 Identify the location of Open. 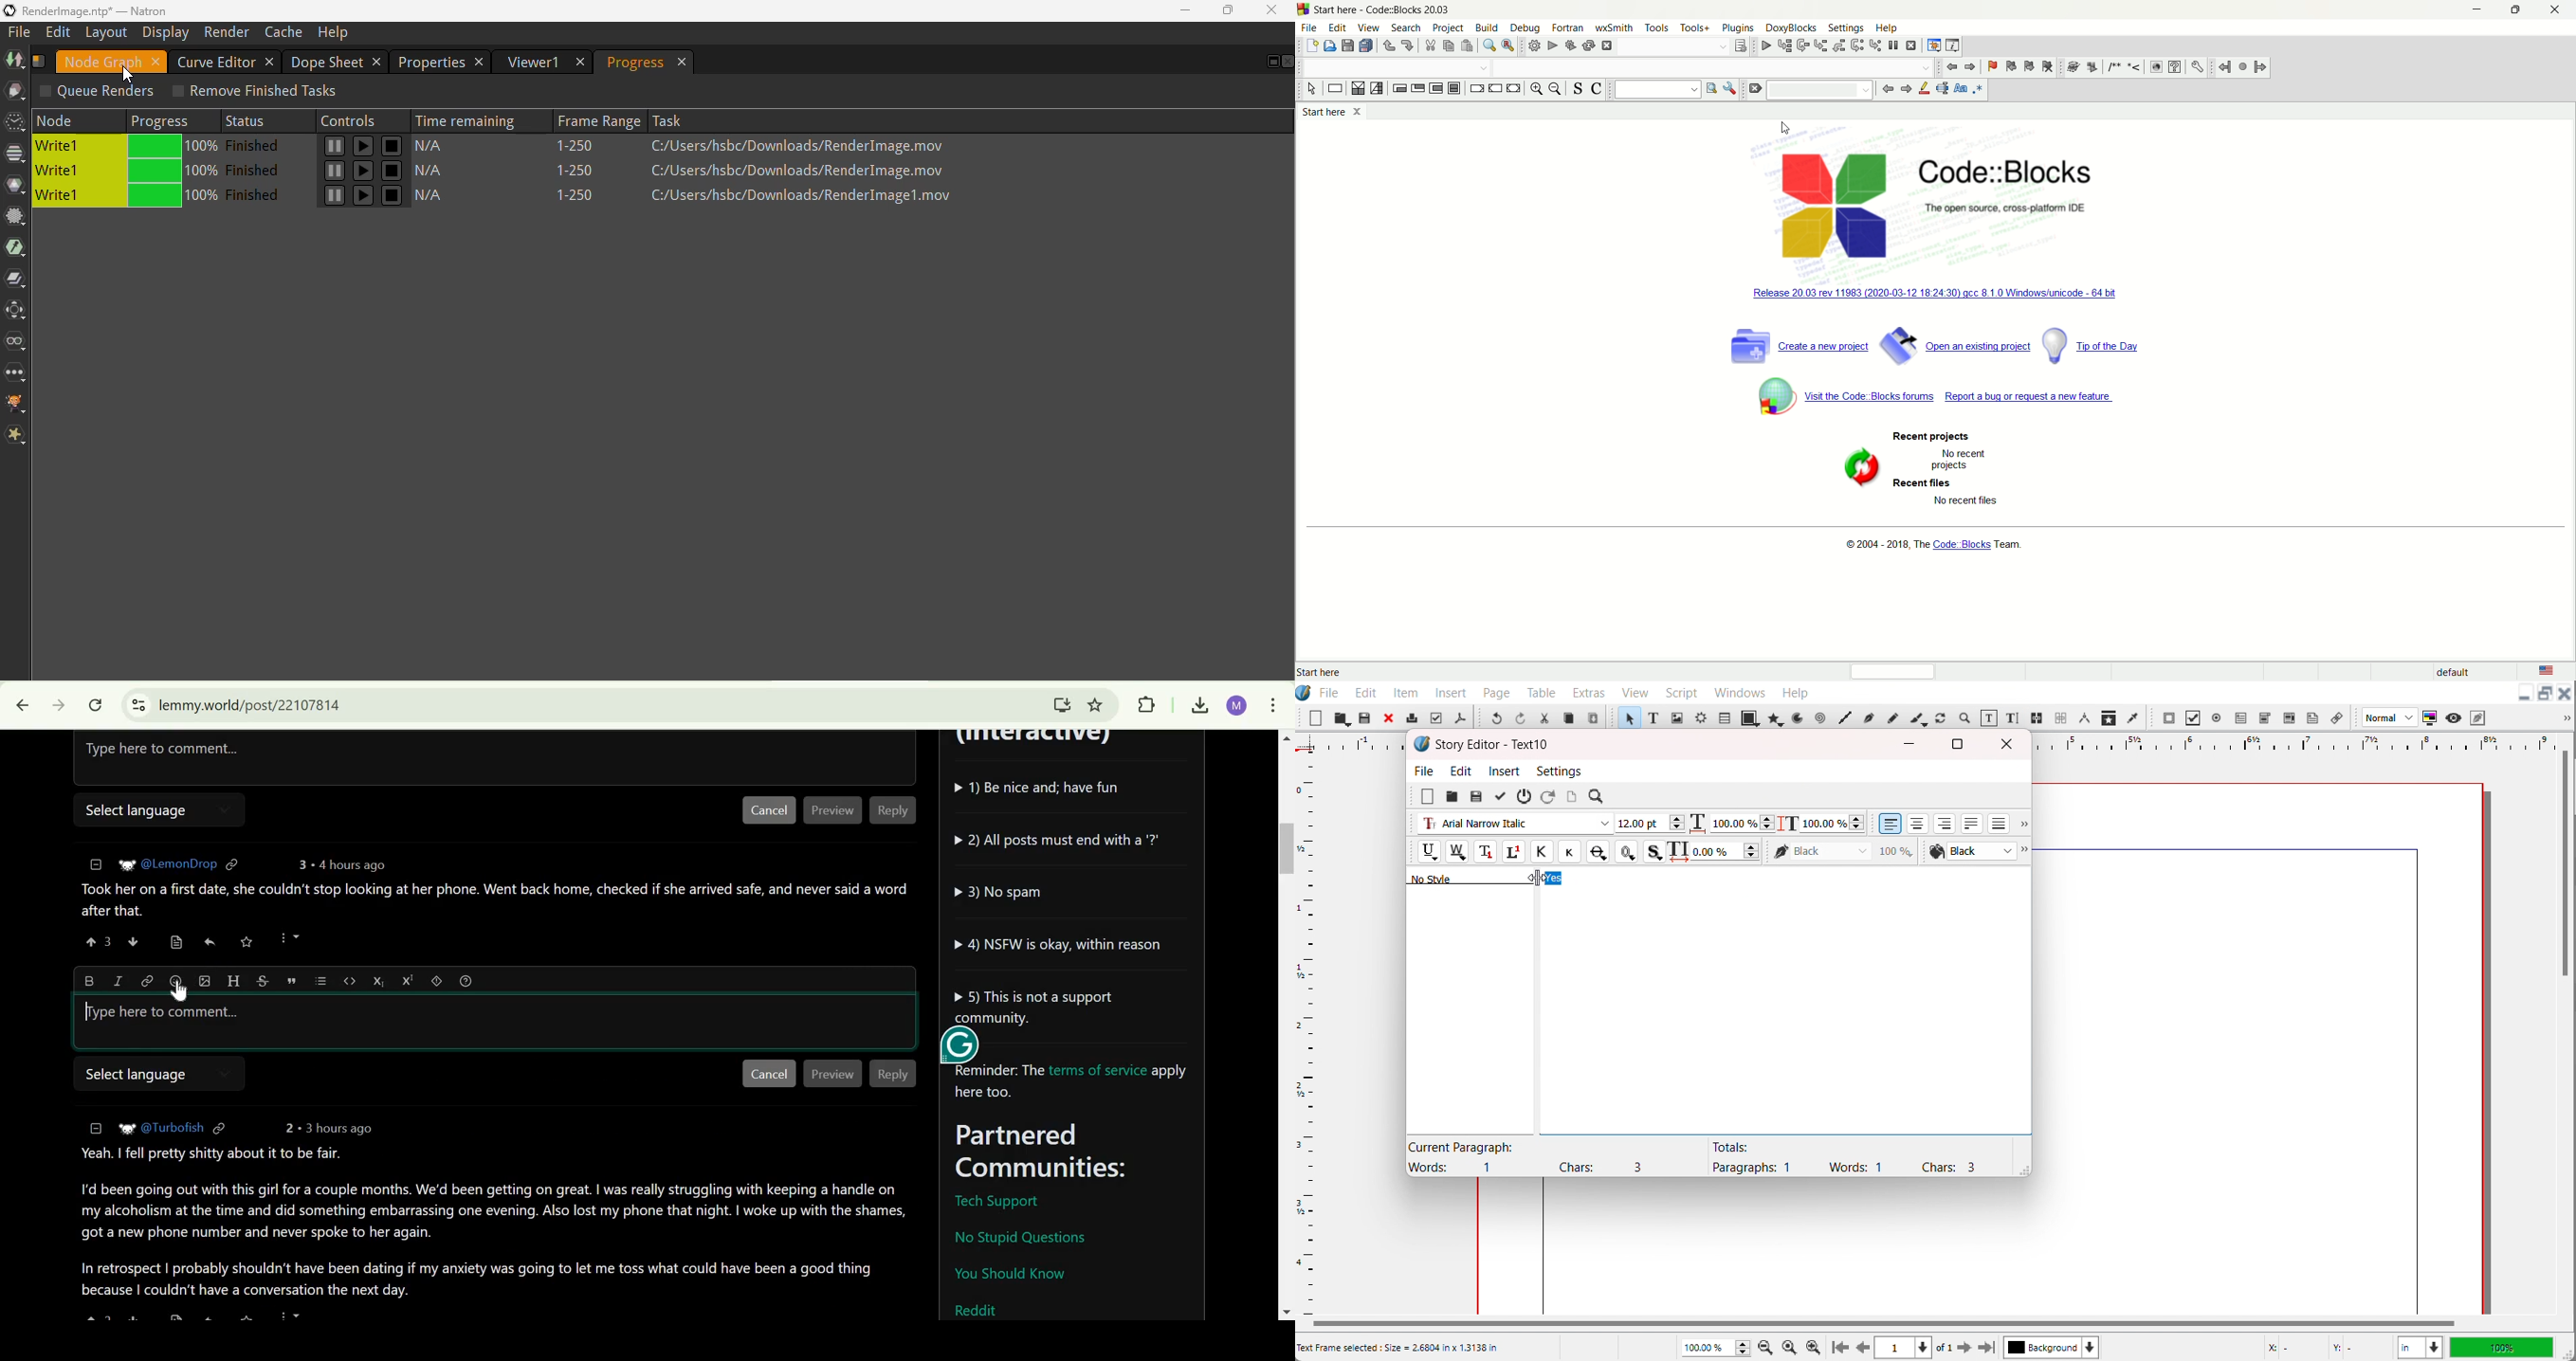
(1366, 719).